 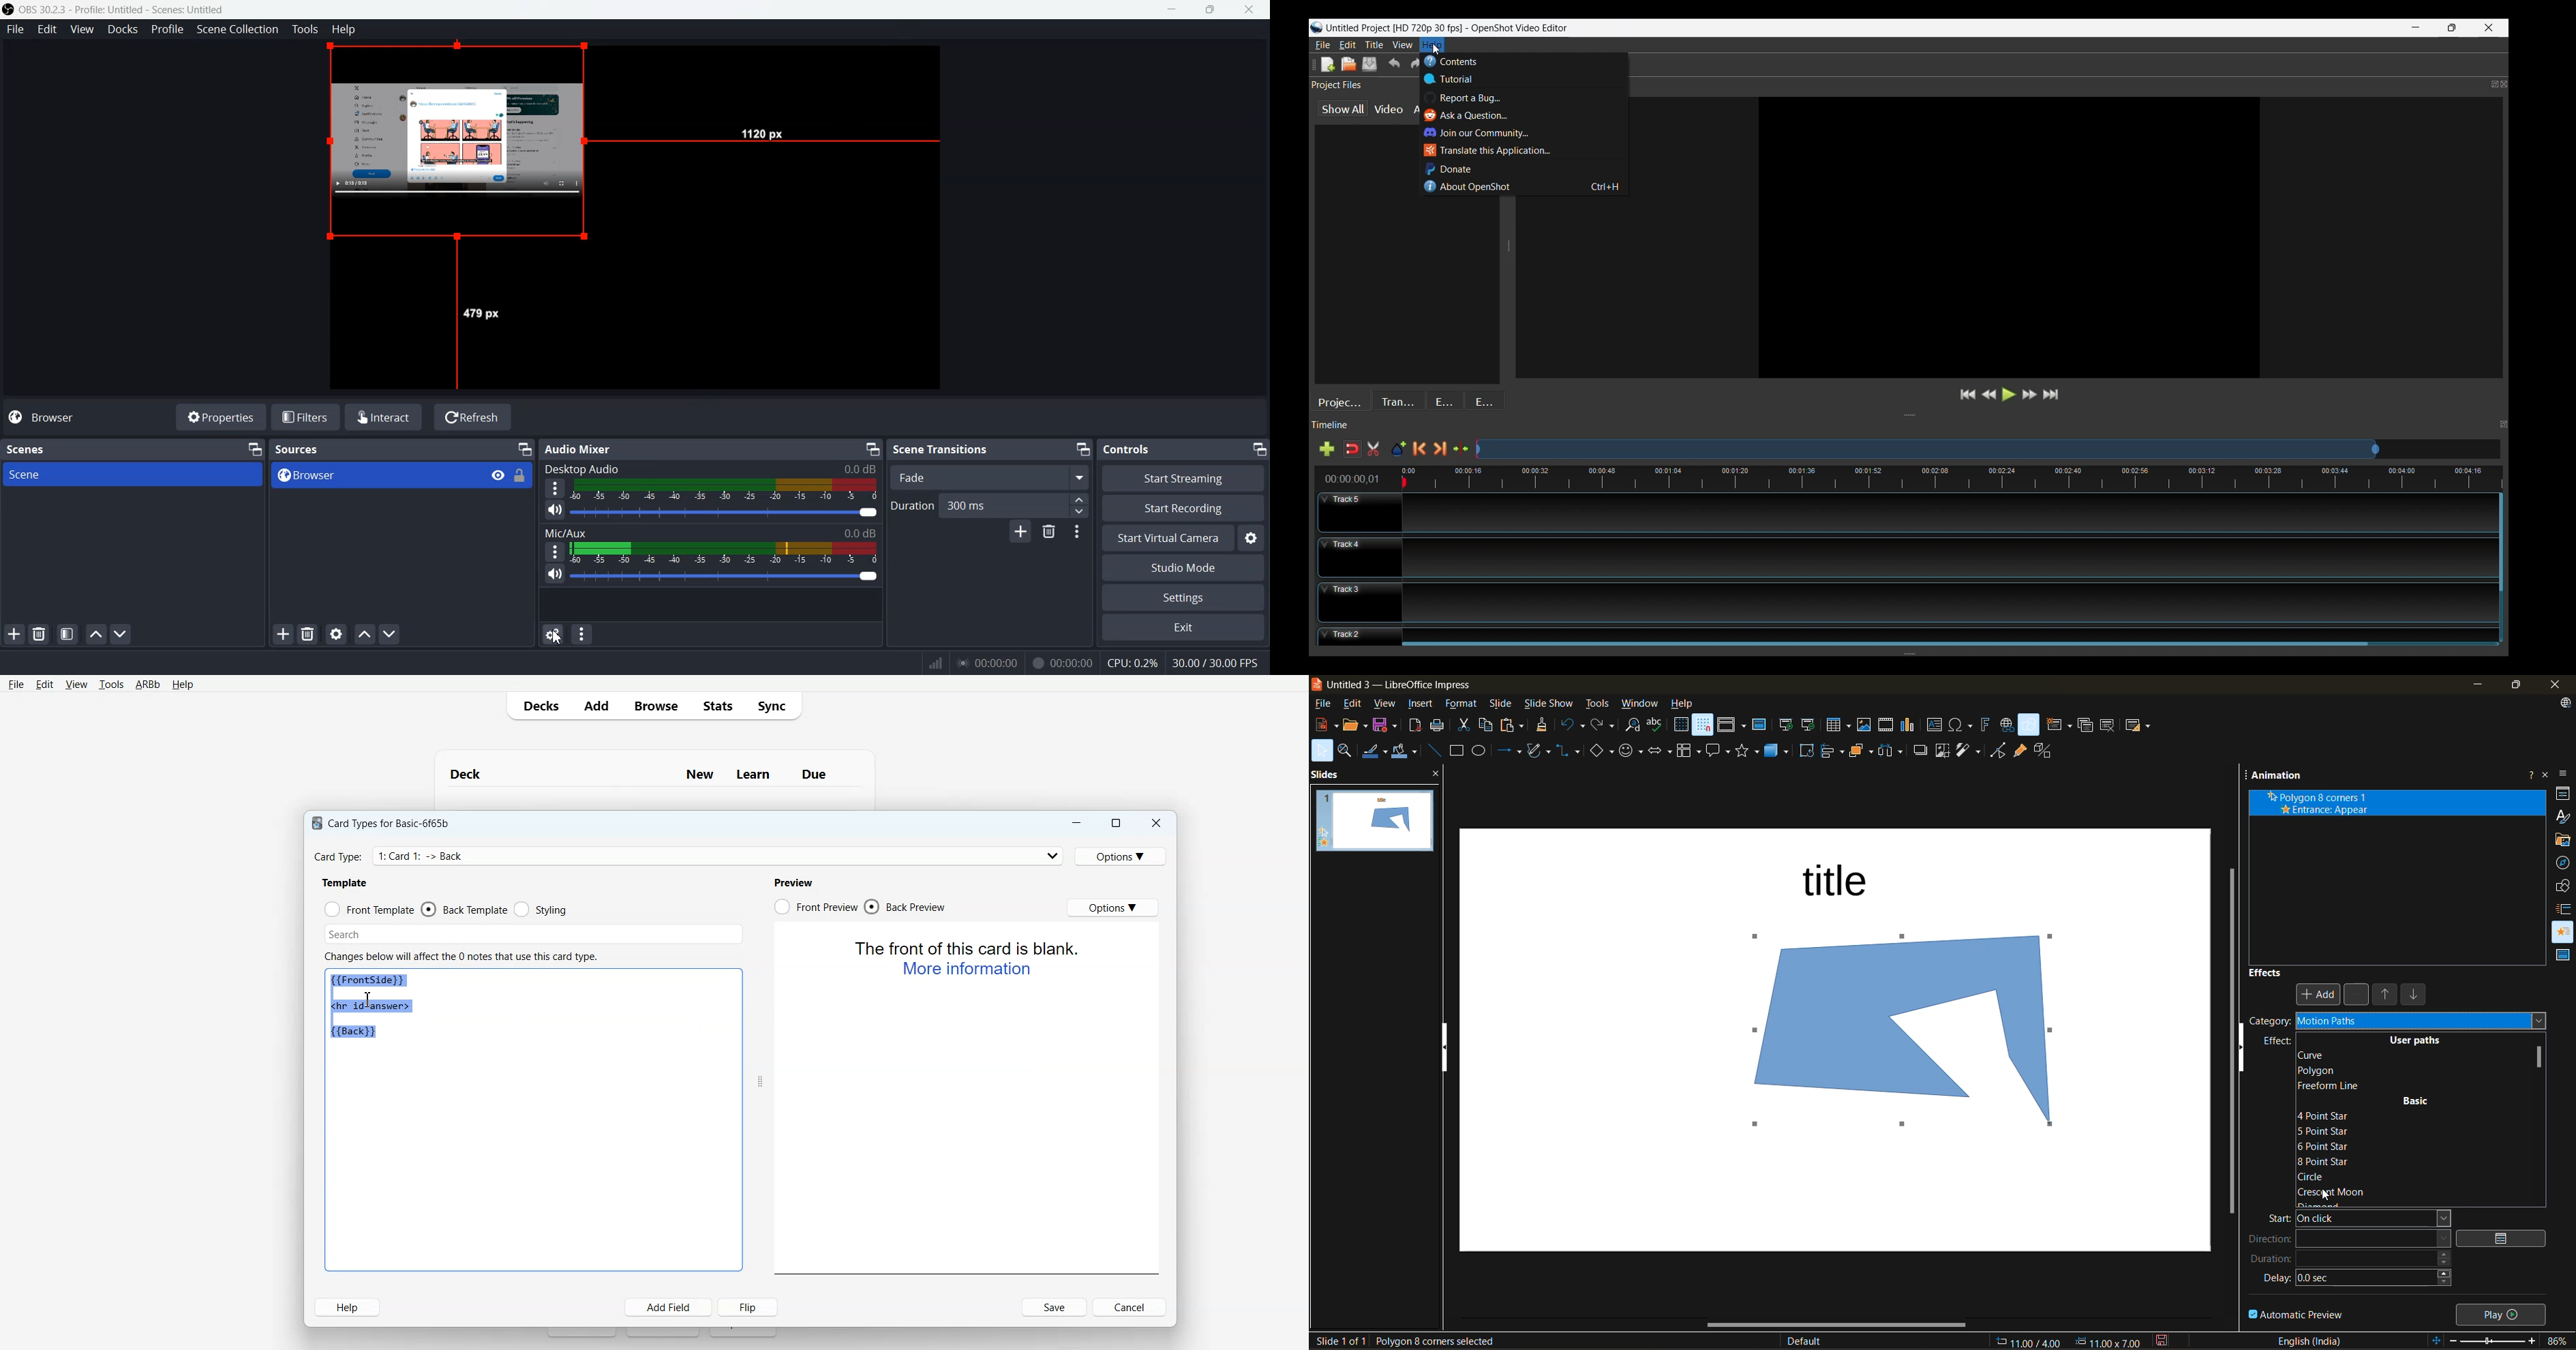 I want to click on Play, so click(x=2009, y=394).